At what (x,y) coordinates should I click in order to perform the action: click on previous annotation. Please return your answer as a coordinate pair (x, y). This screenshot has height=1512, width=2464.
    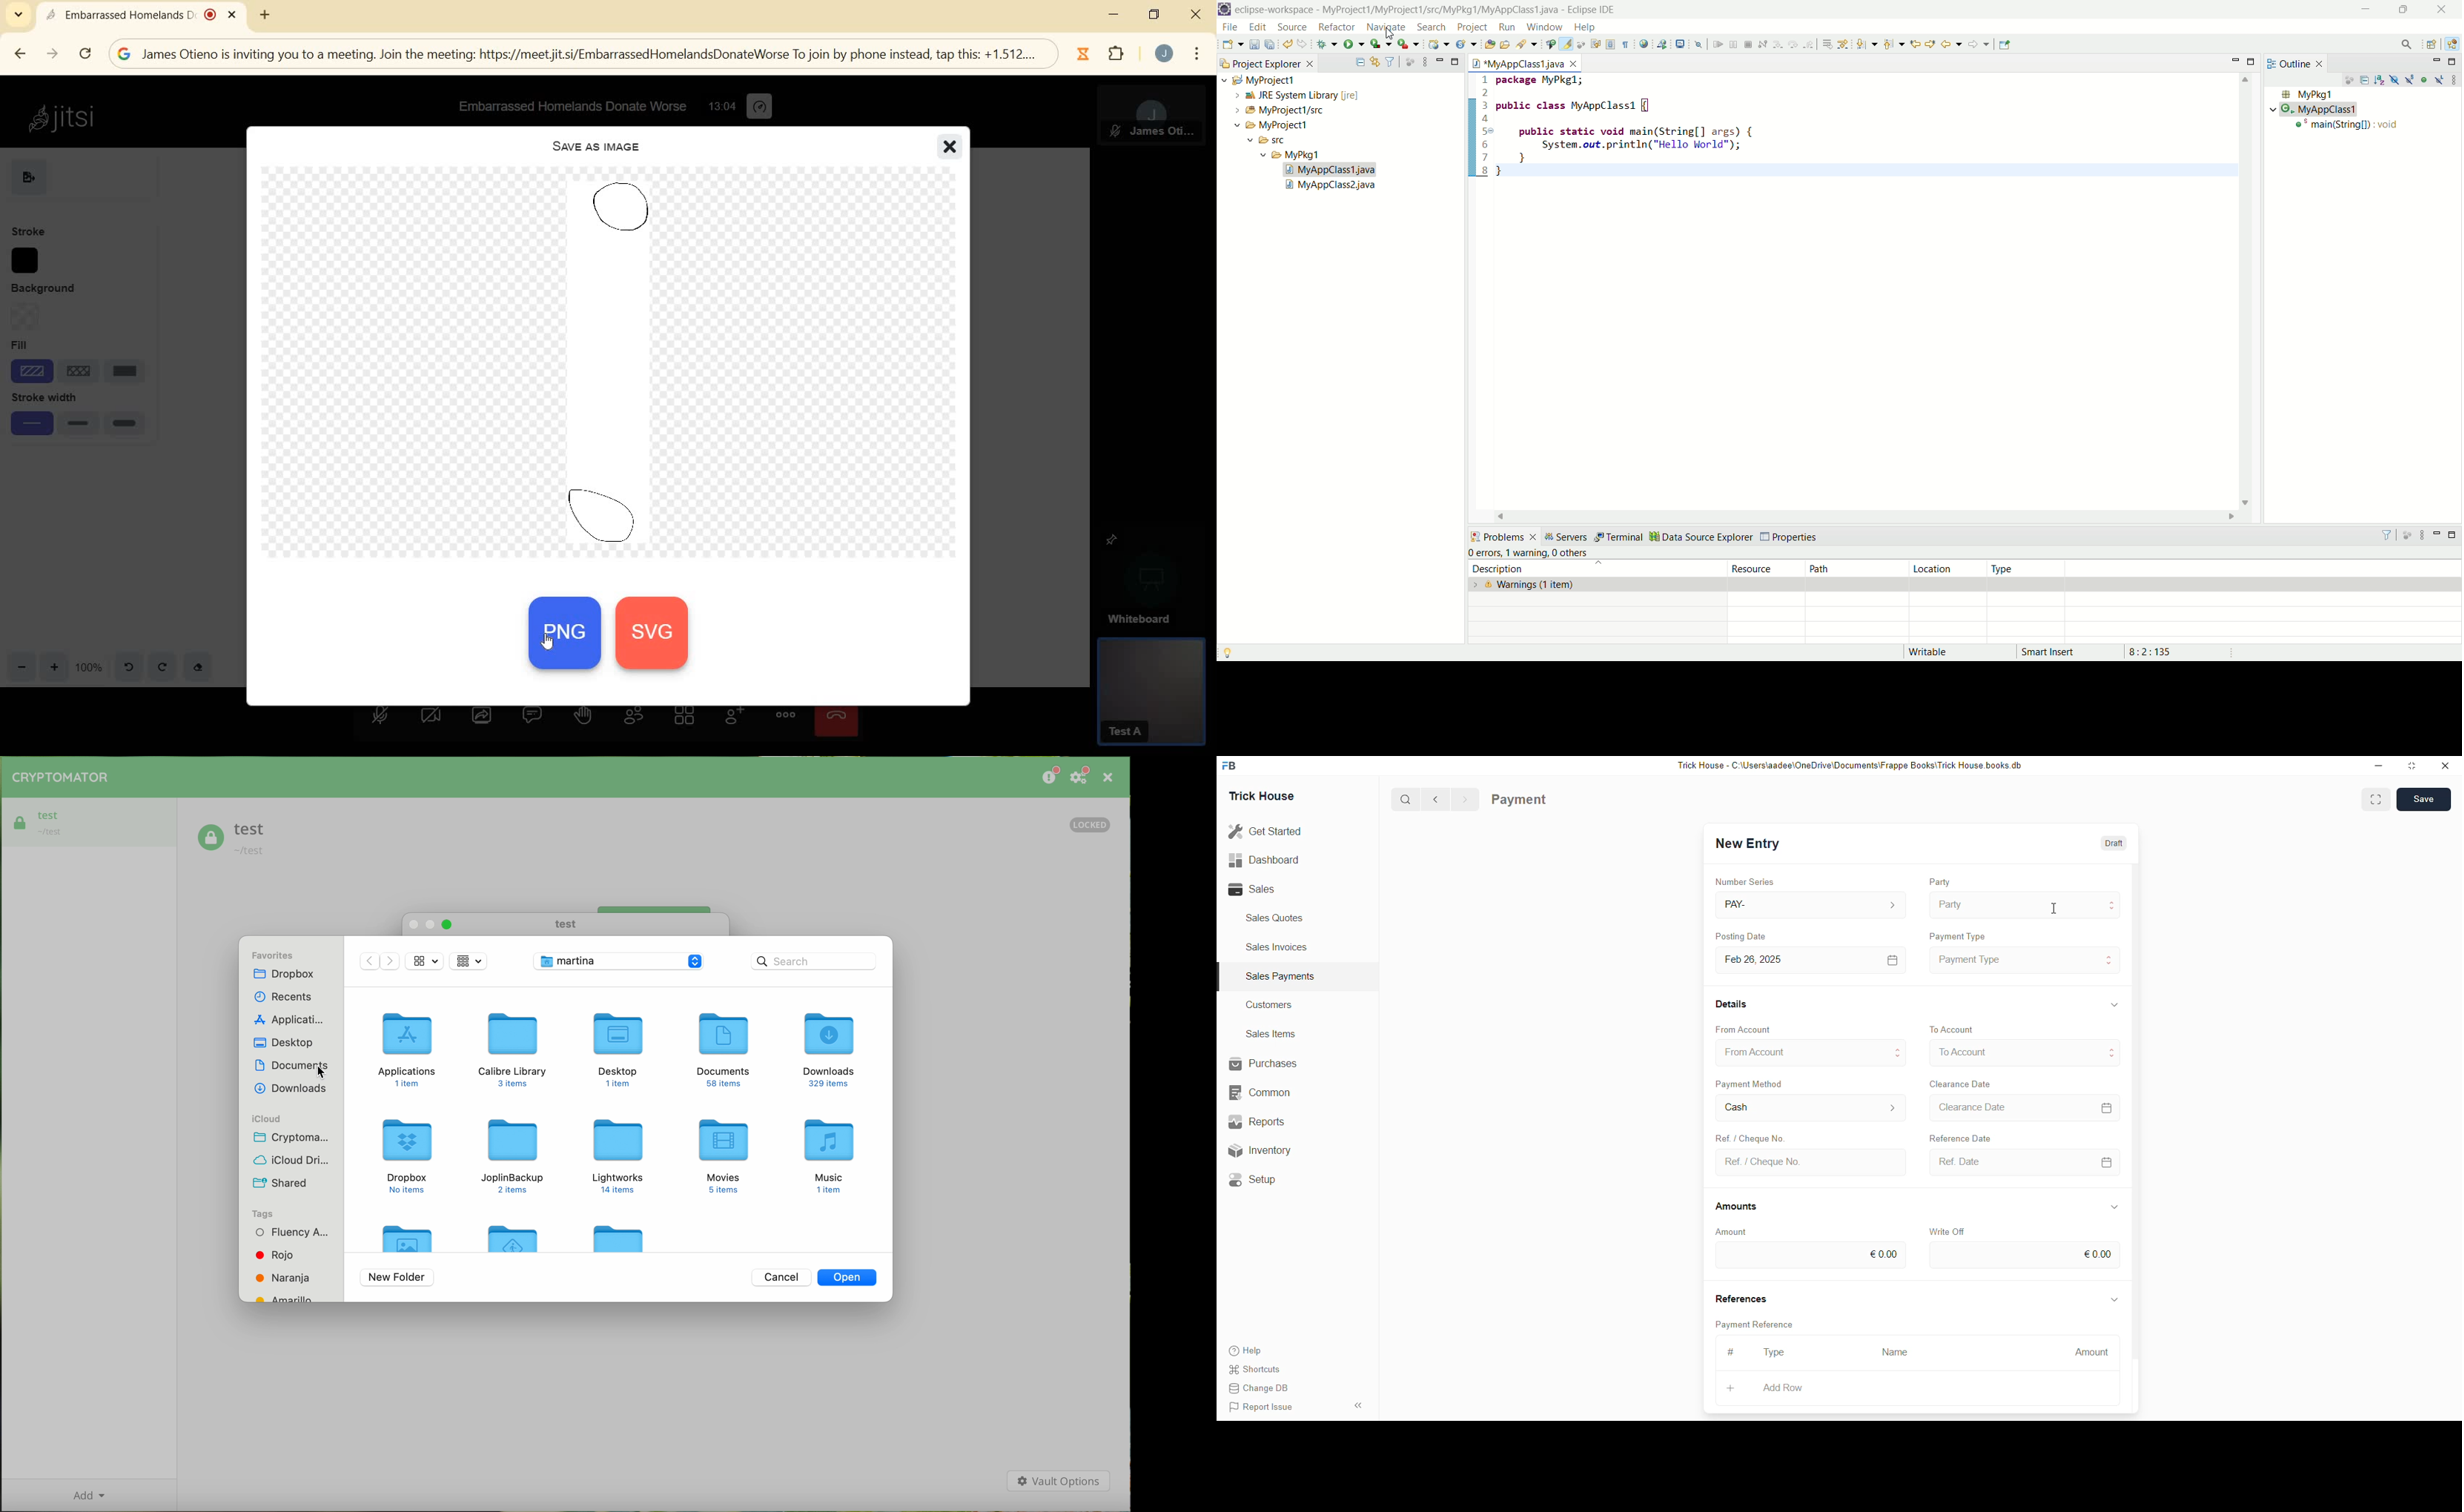
    Looking at the image, I should click on (1894, 44).